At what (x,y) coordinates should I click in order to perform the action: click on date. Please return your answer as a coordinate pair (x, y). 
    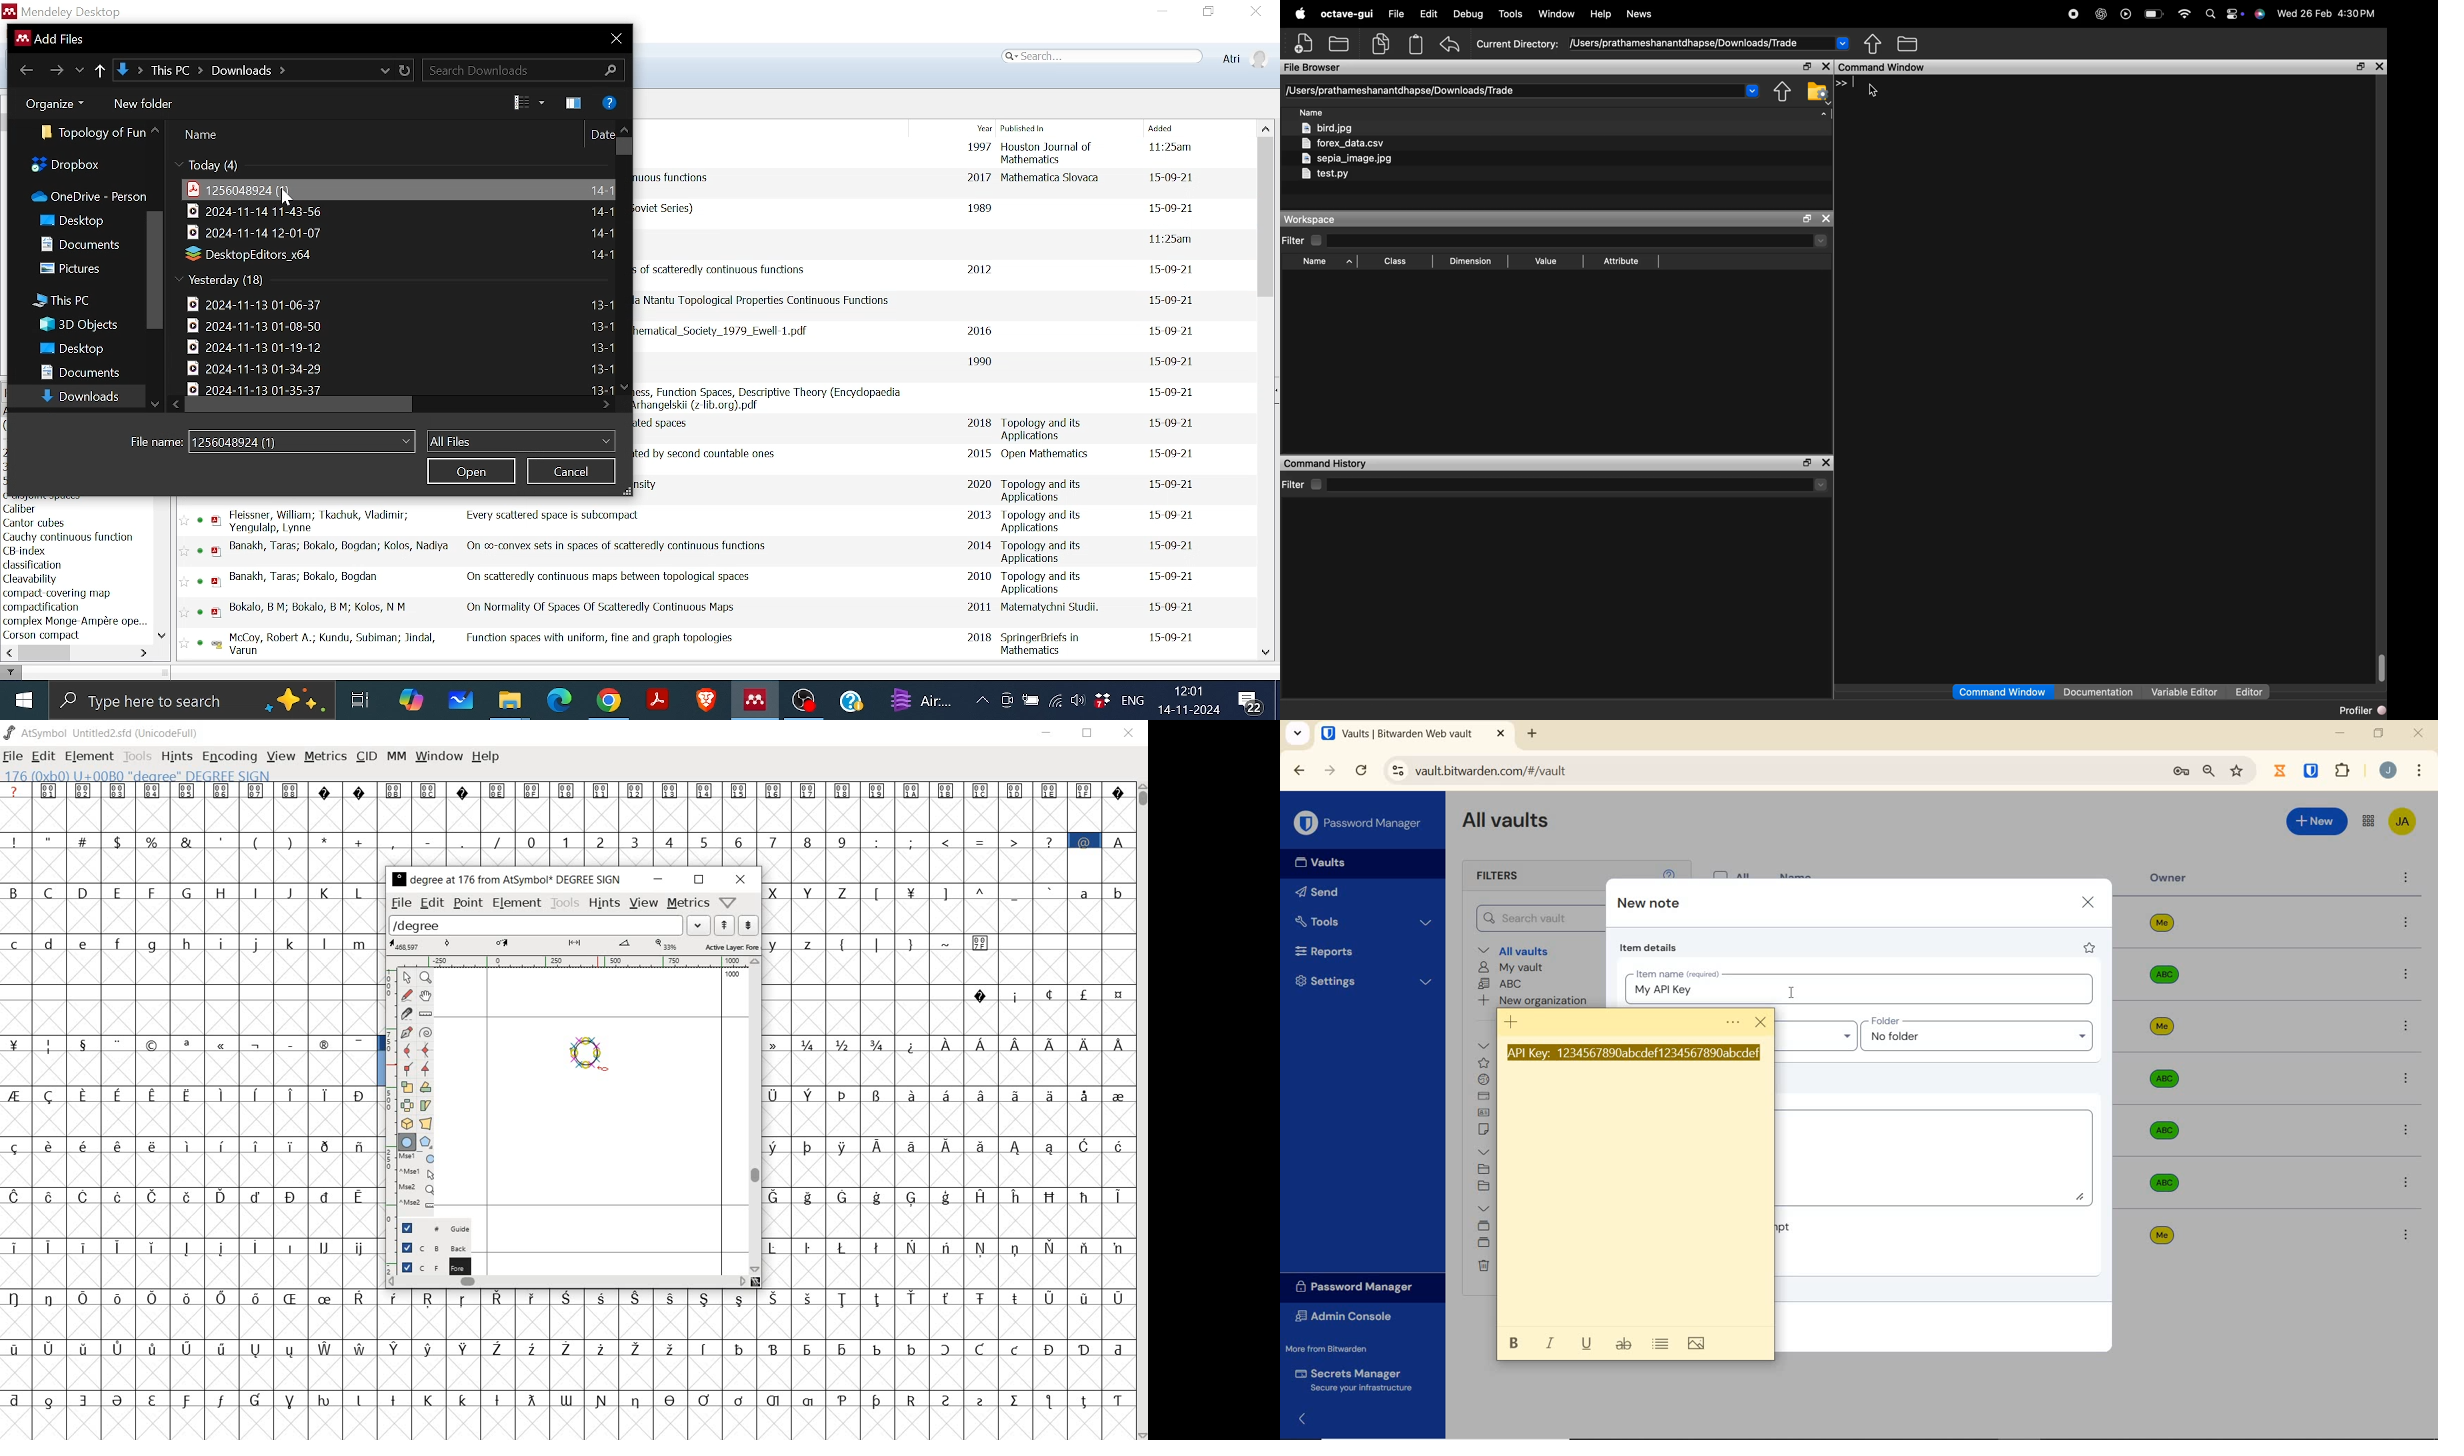
    Looking at the image, I should click on (1168, 578).